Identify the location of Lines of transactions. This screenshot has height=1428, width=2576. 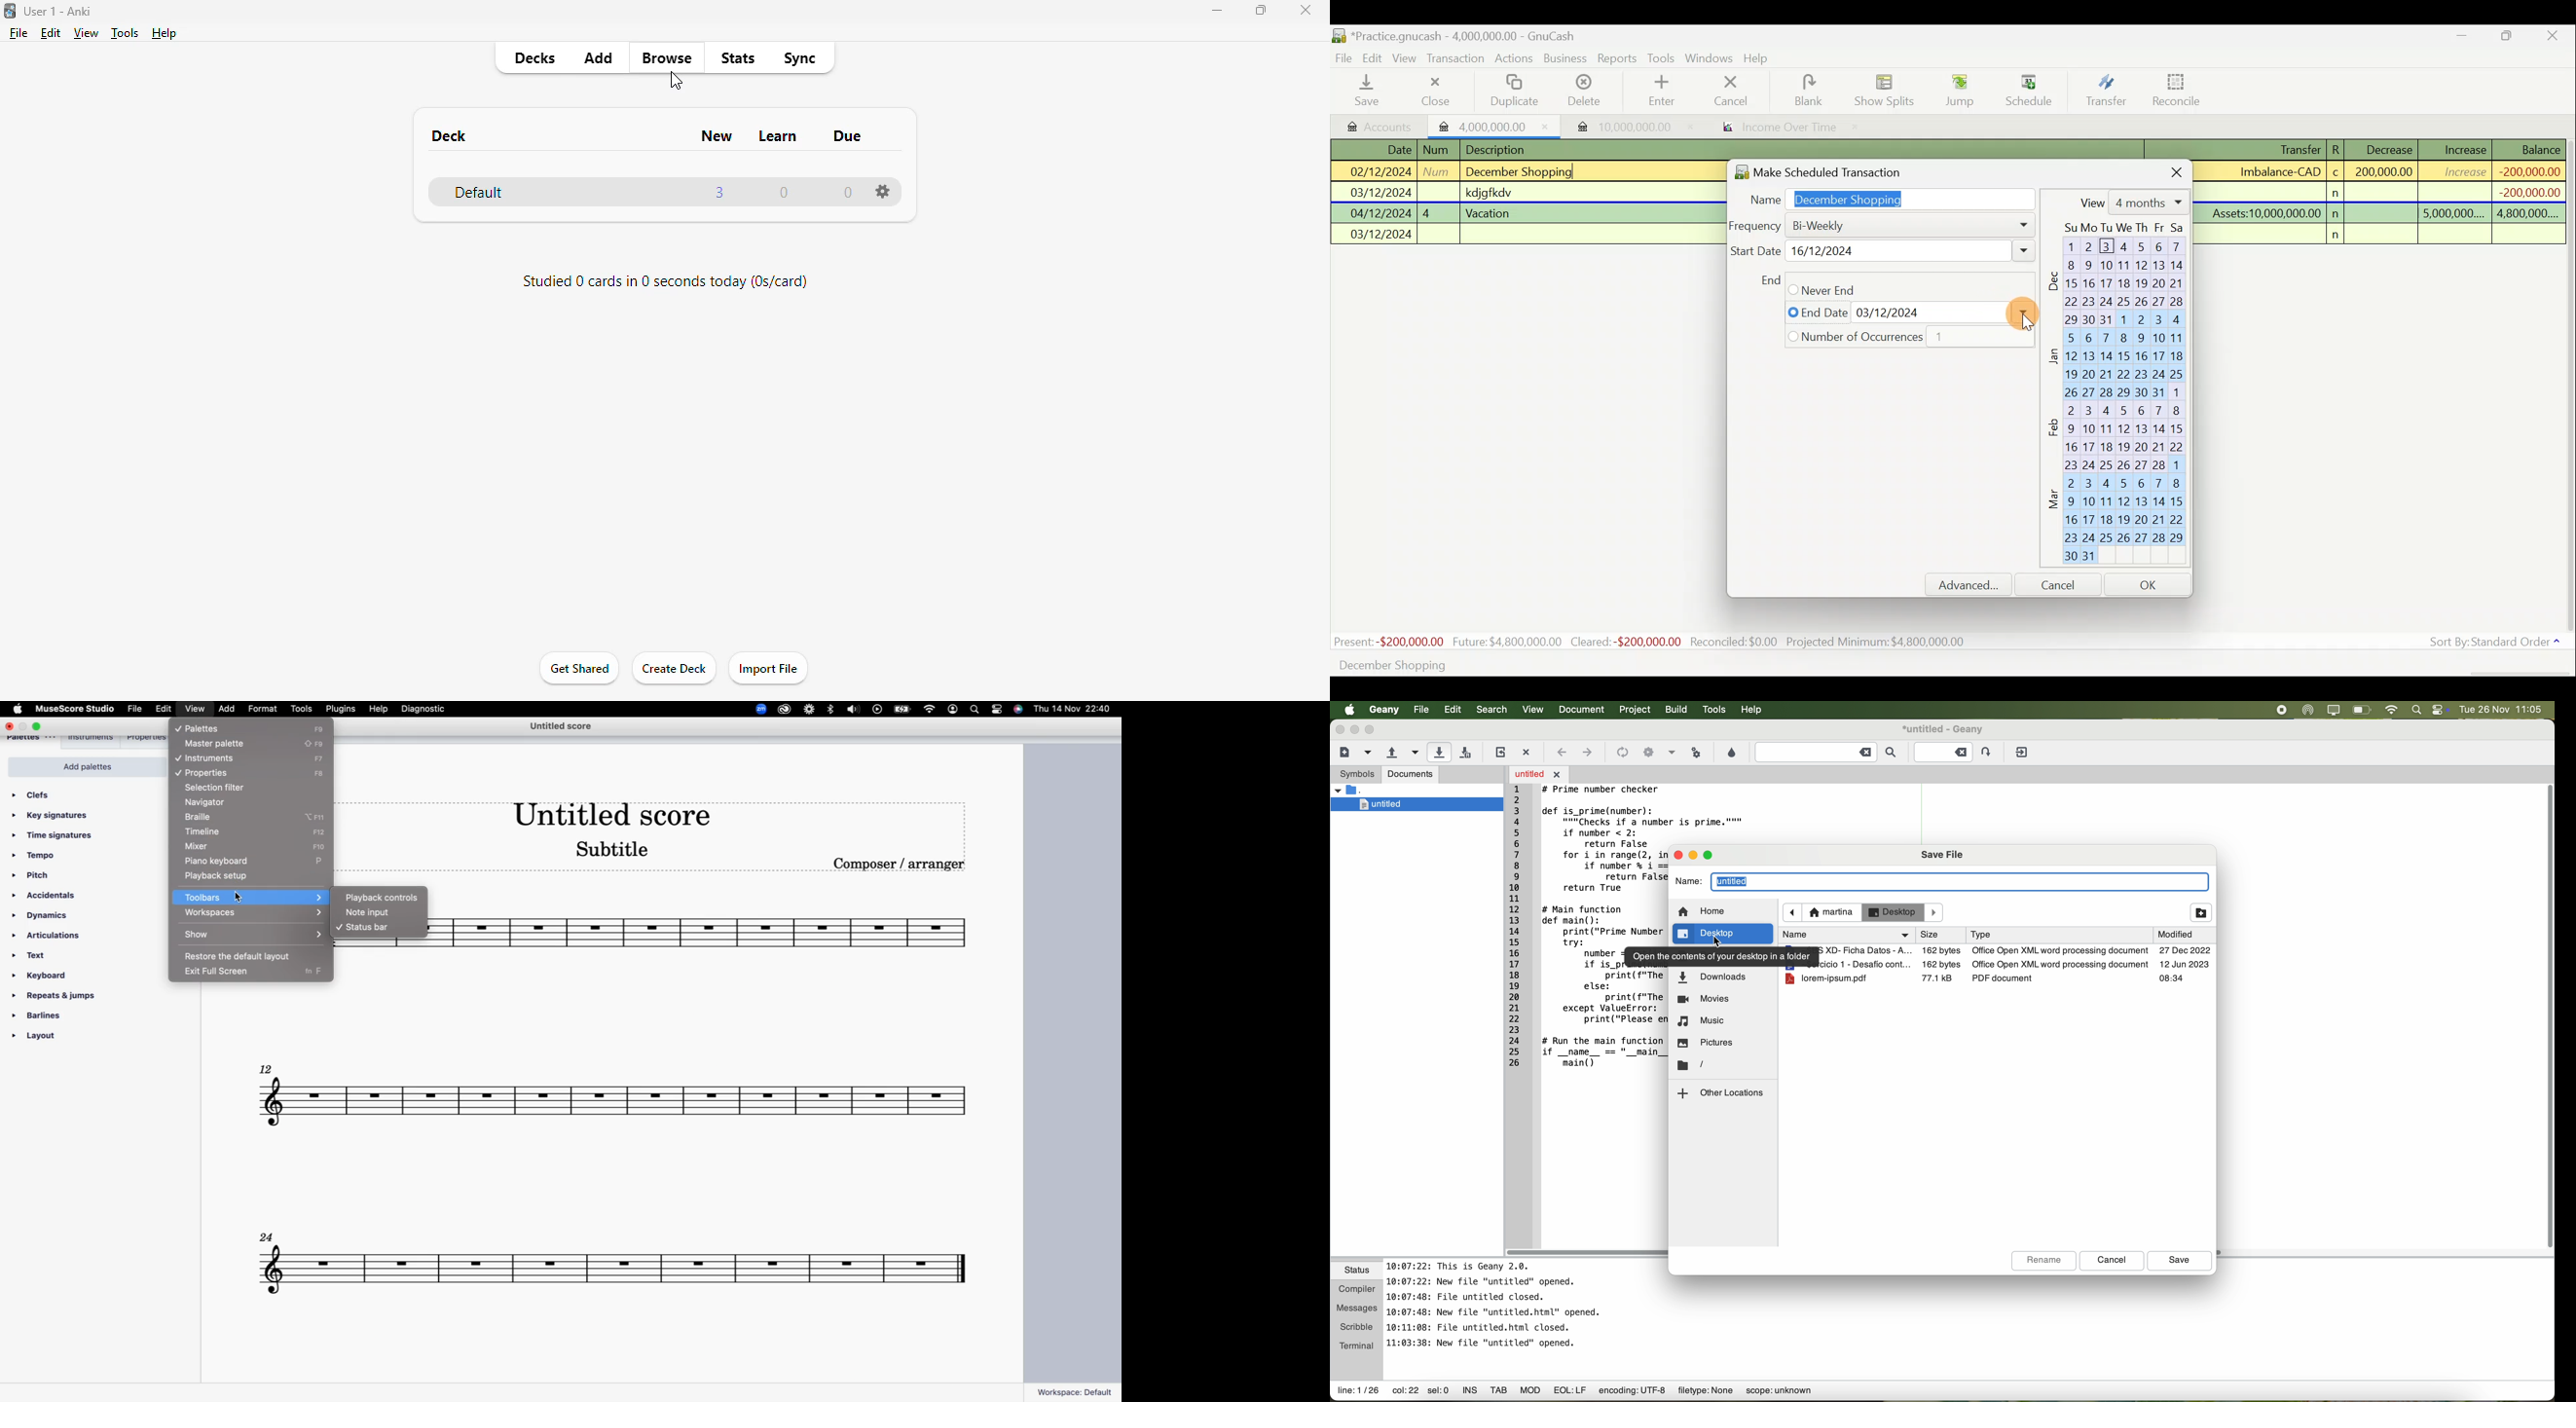
(1490, 194).